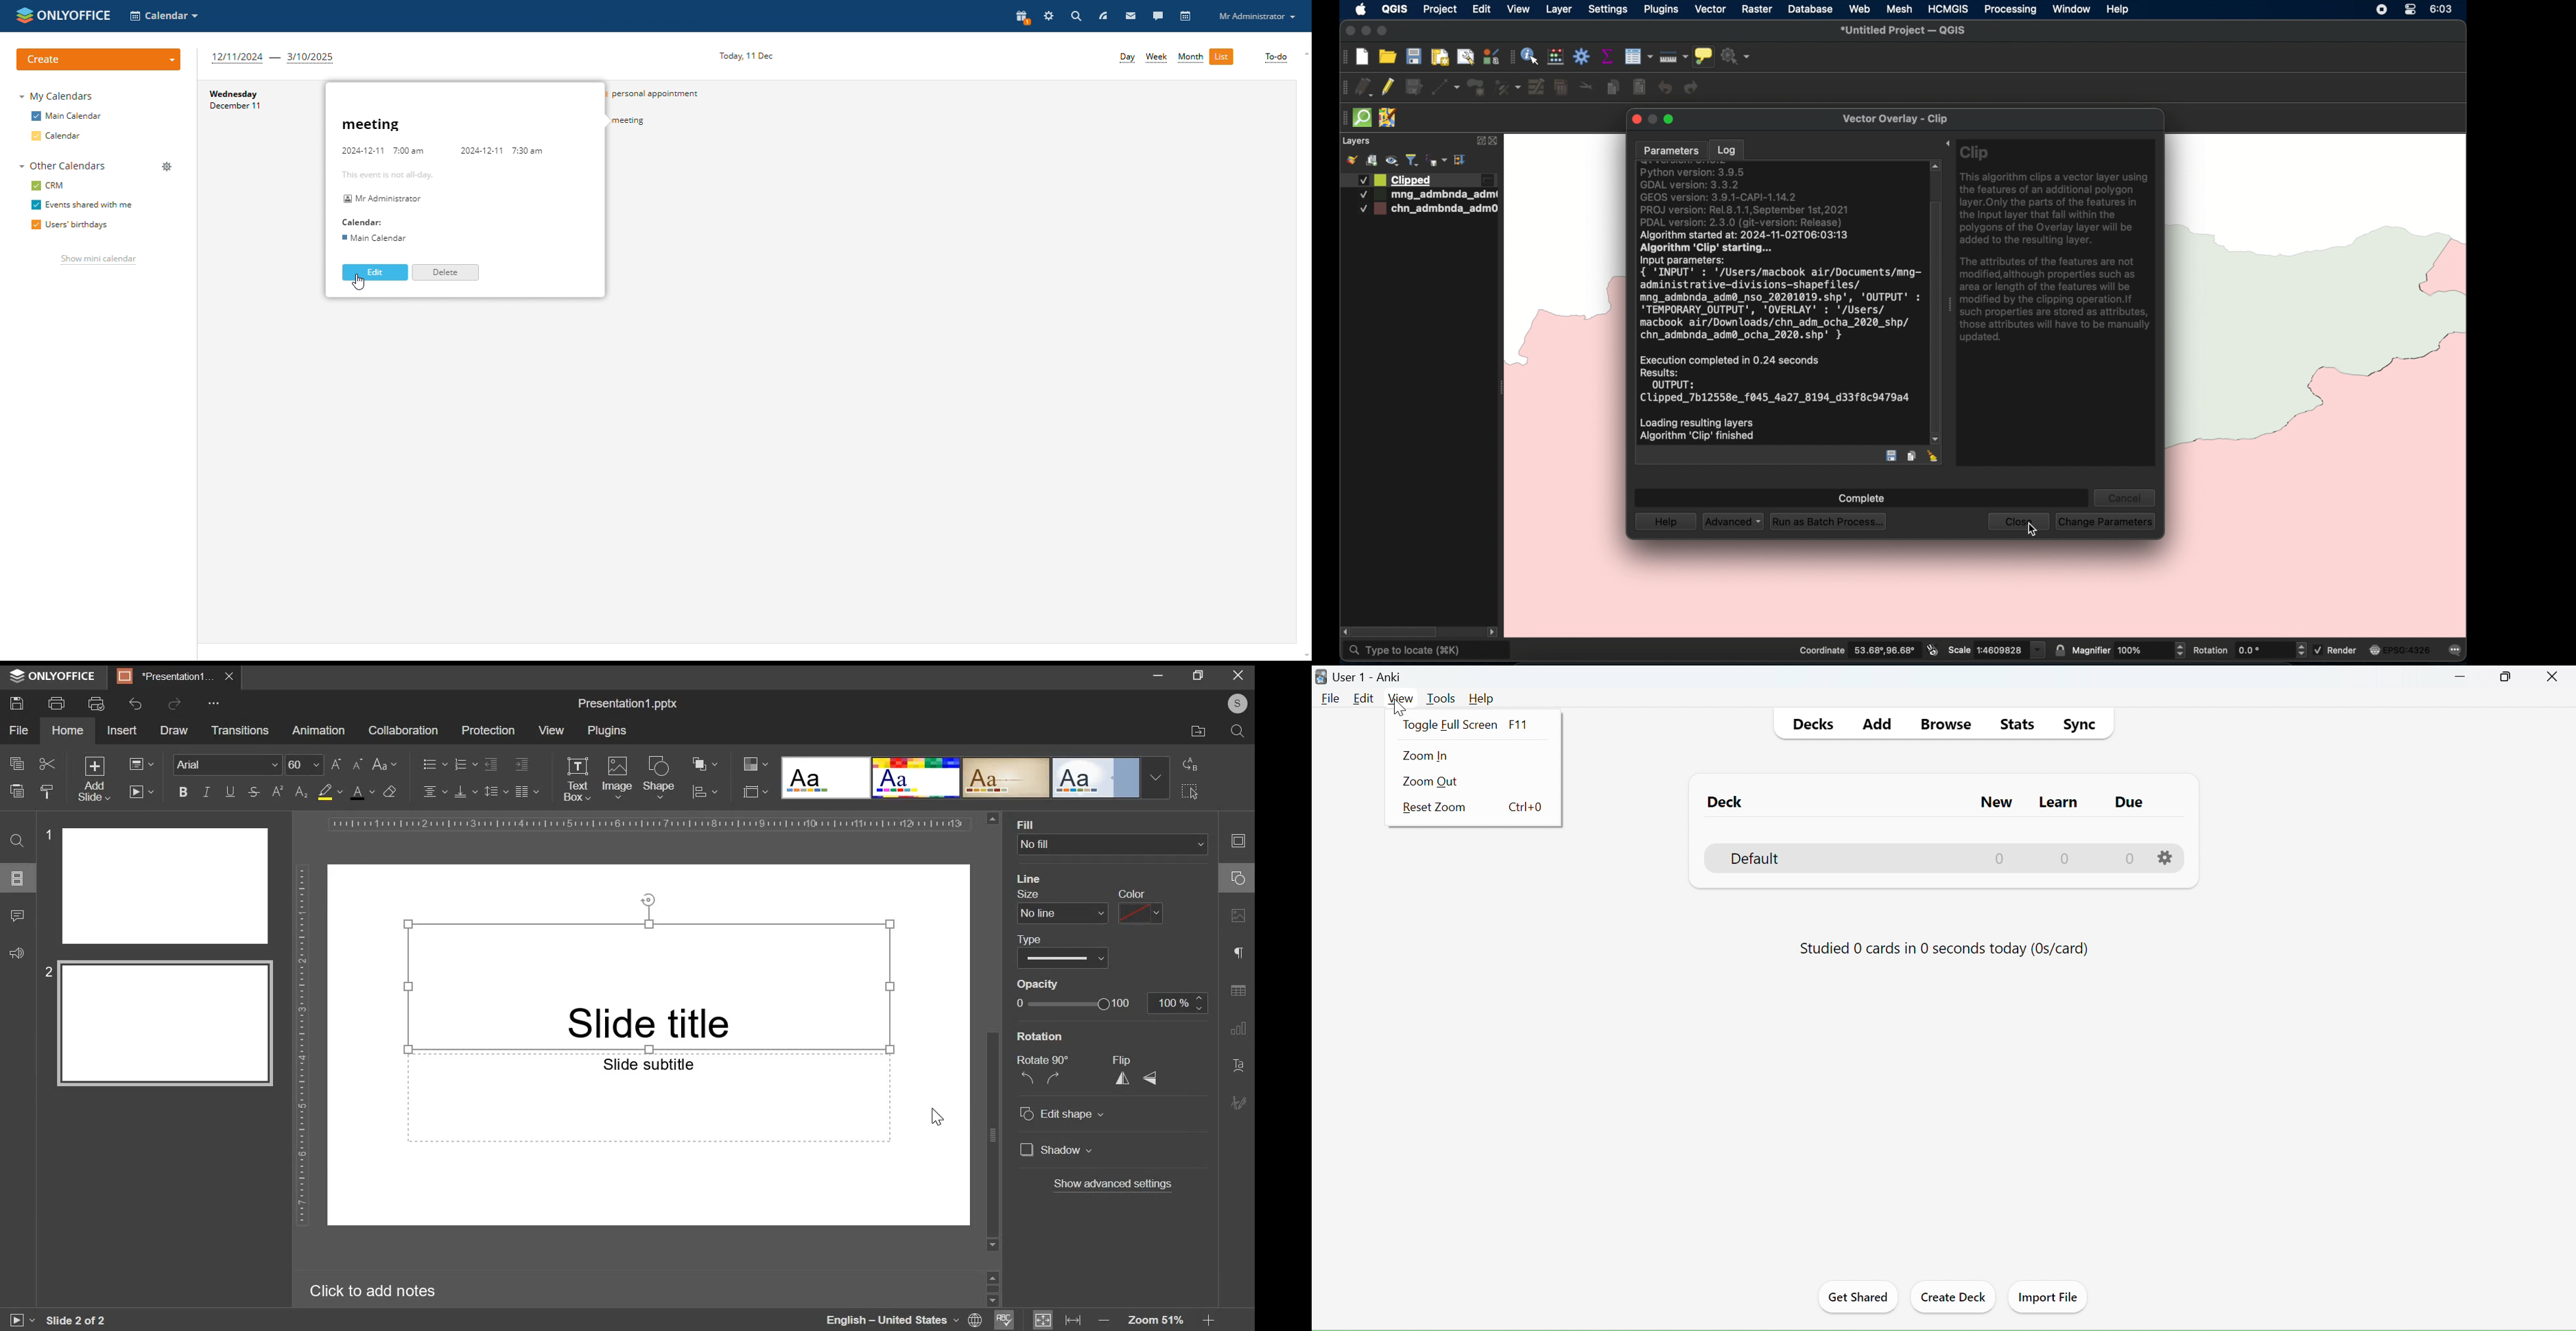  What do you see at coordinates (1044, 984) in the screenshot?
I see `opacity` at bounding box center [1044, 984].